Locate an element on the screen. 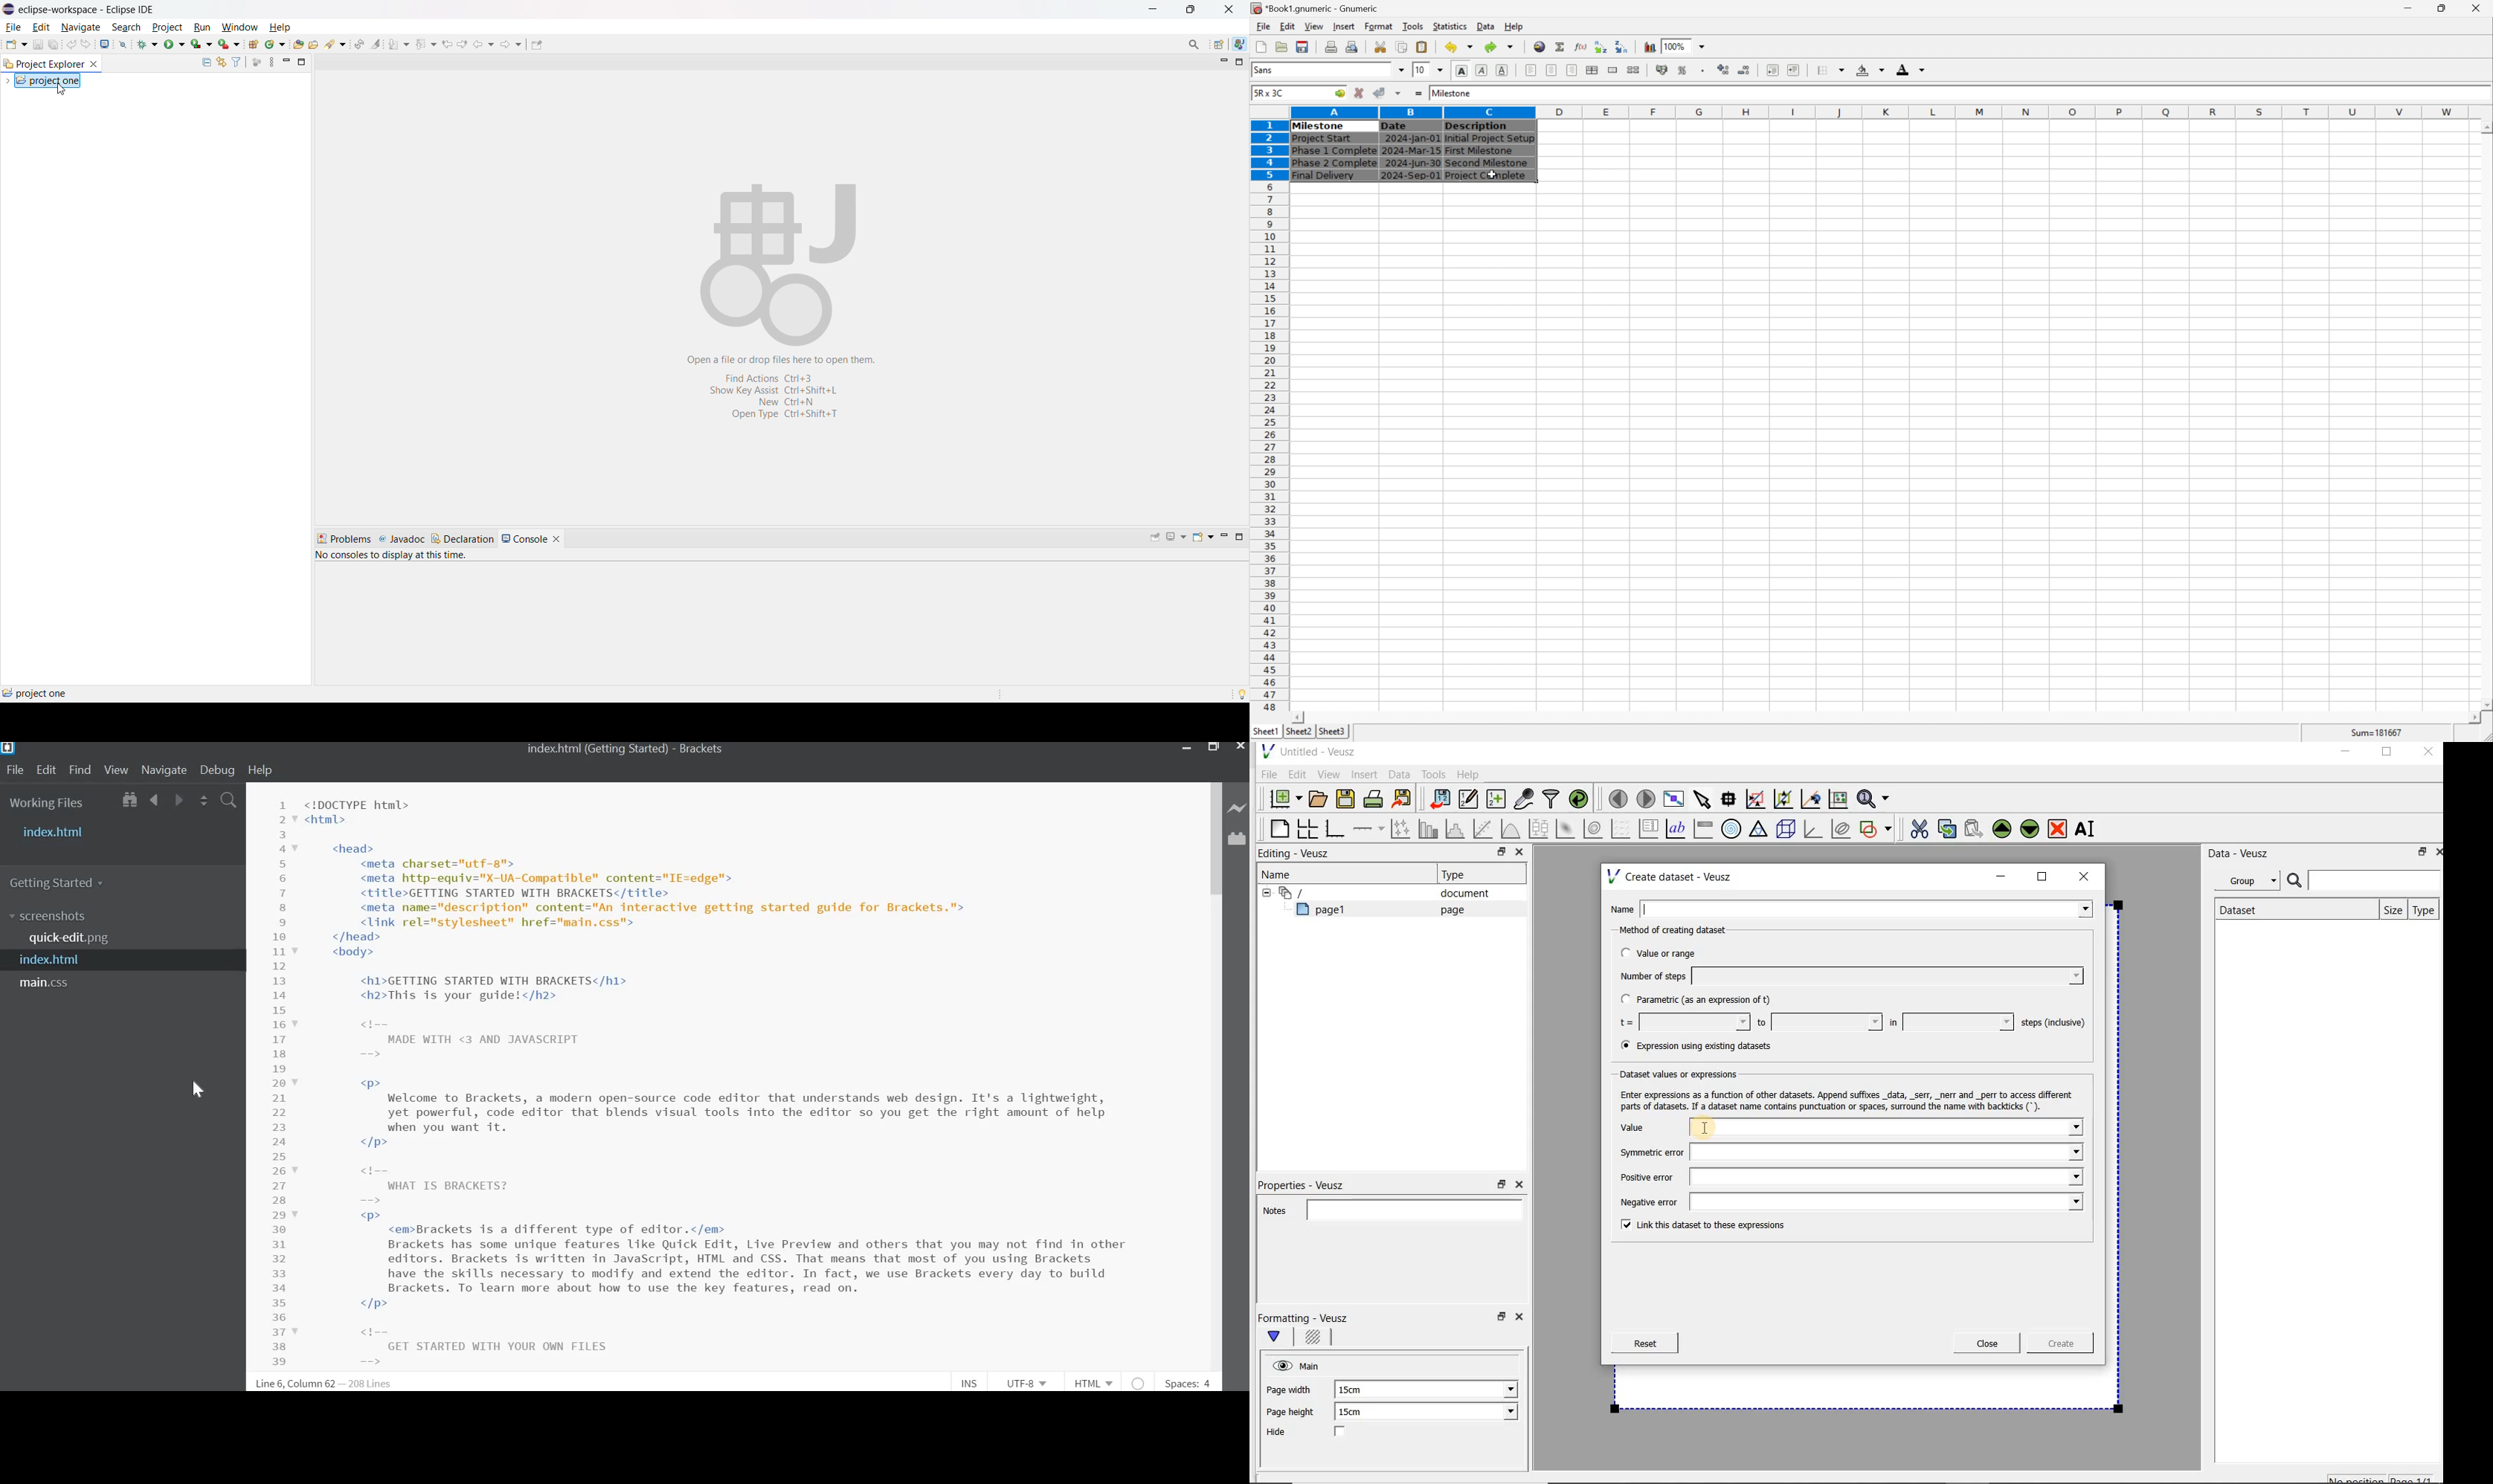  Move the selected widget up is located at coordinates (2002, 829).